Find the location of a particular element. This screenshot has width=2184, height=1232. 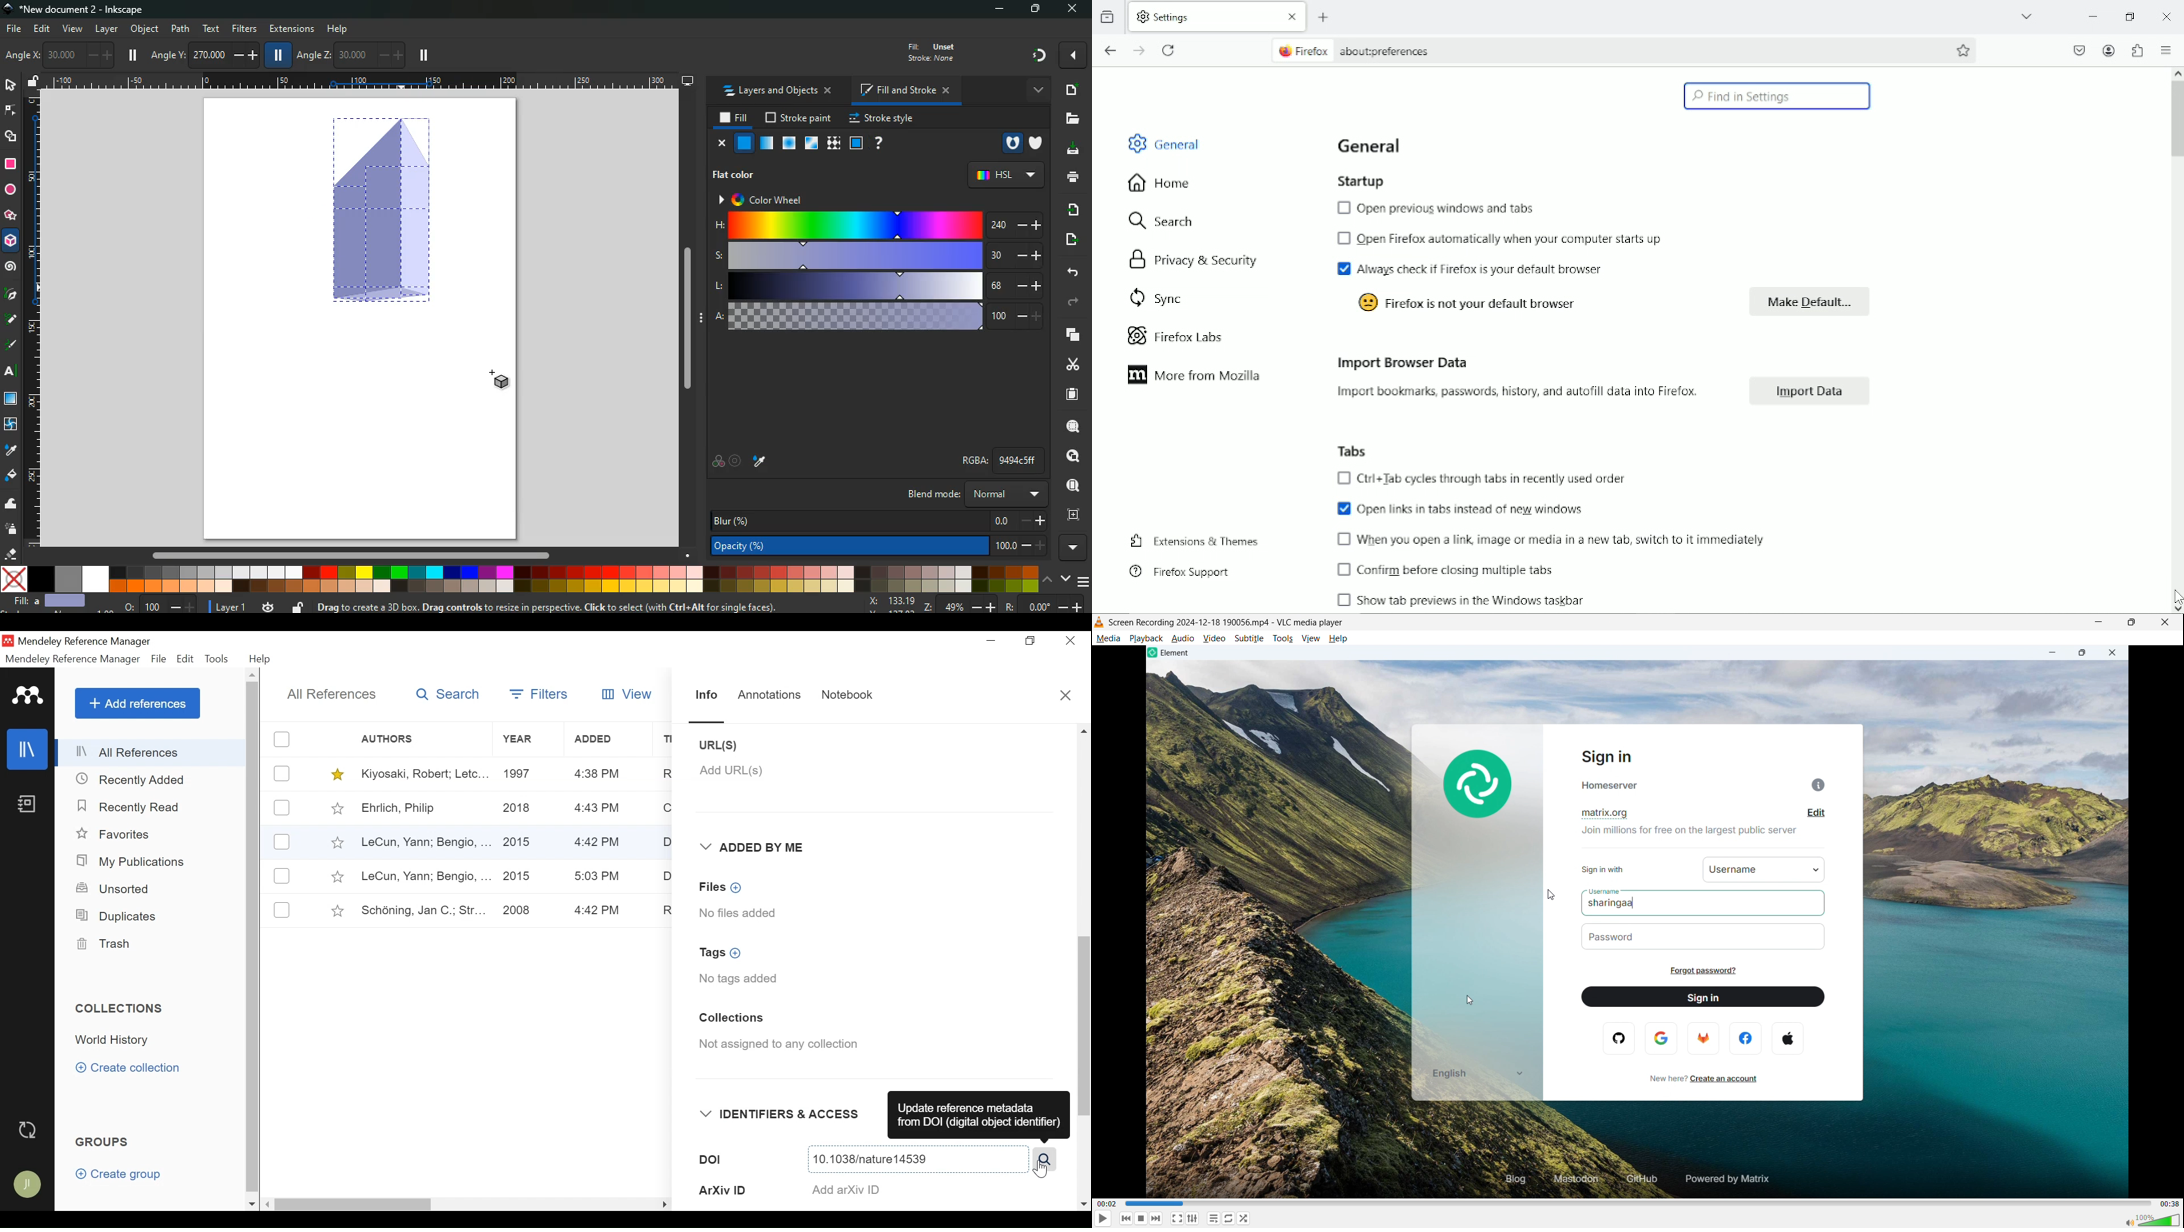

hole is located at coordinates (1011, 143).